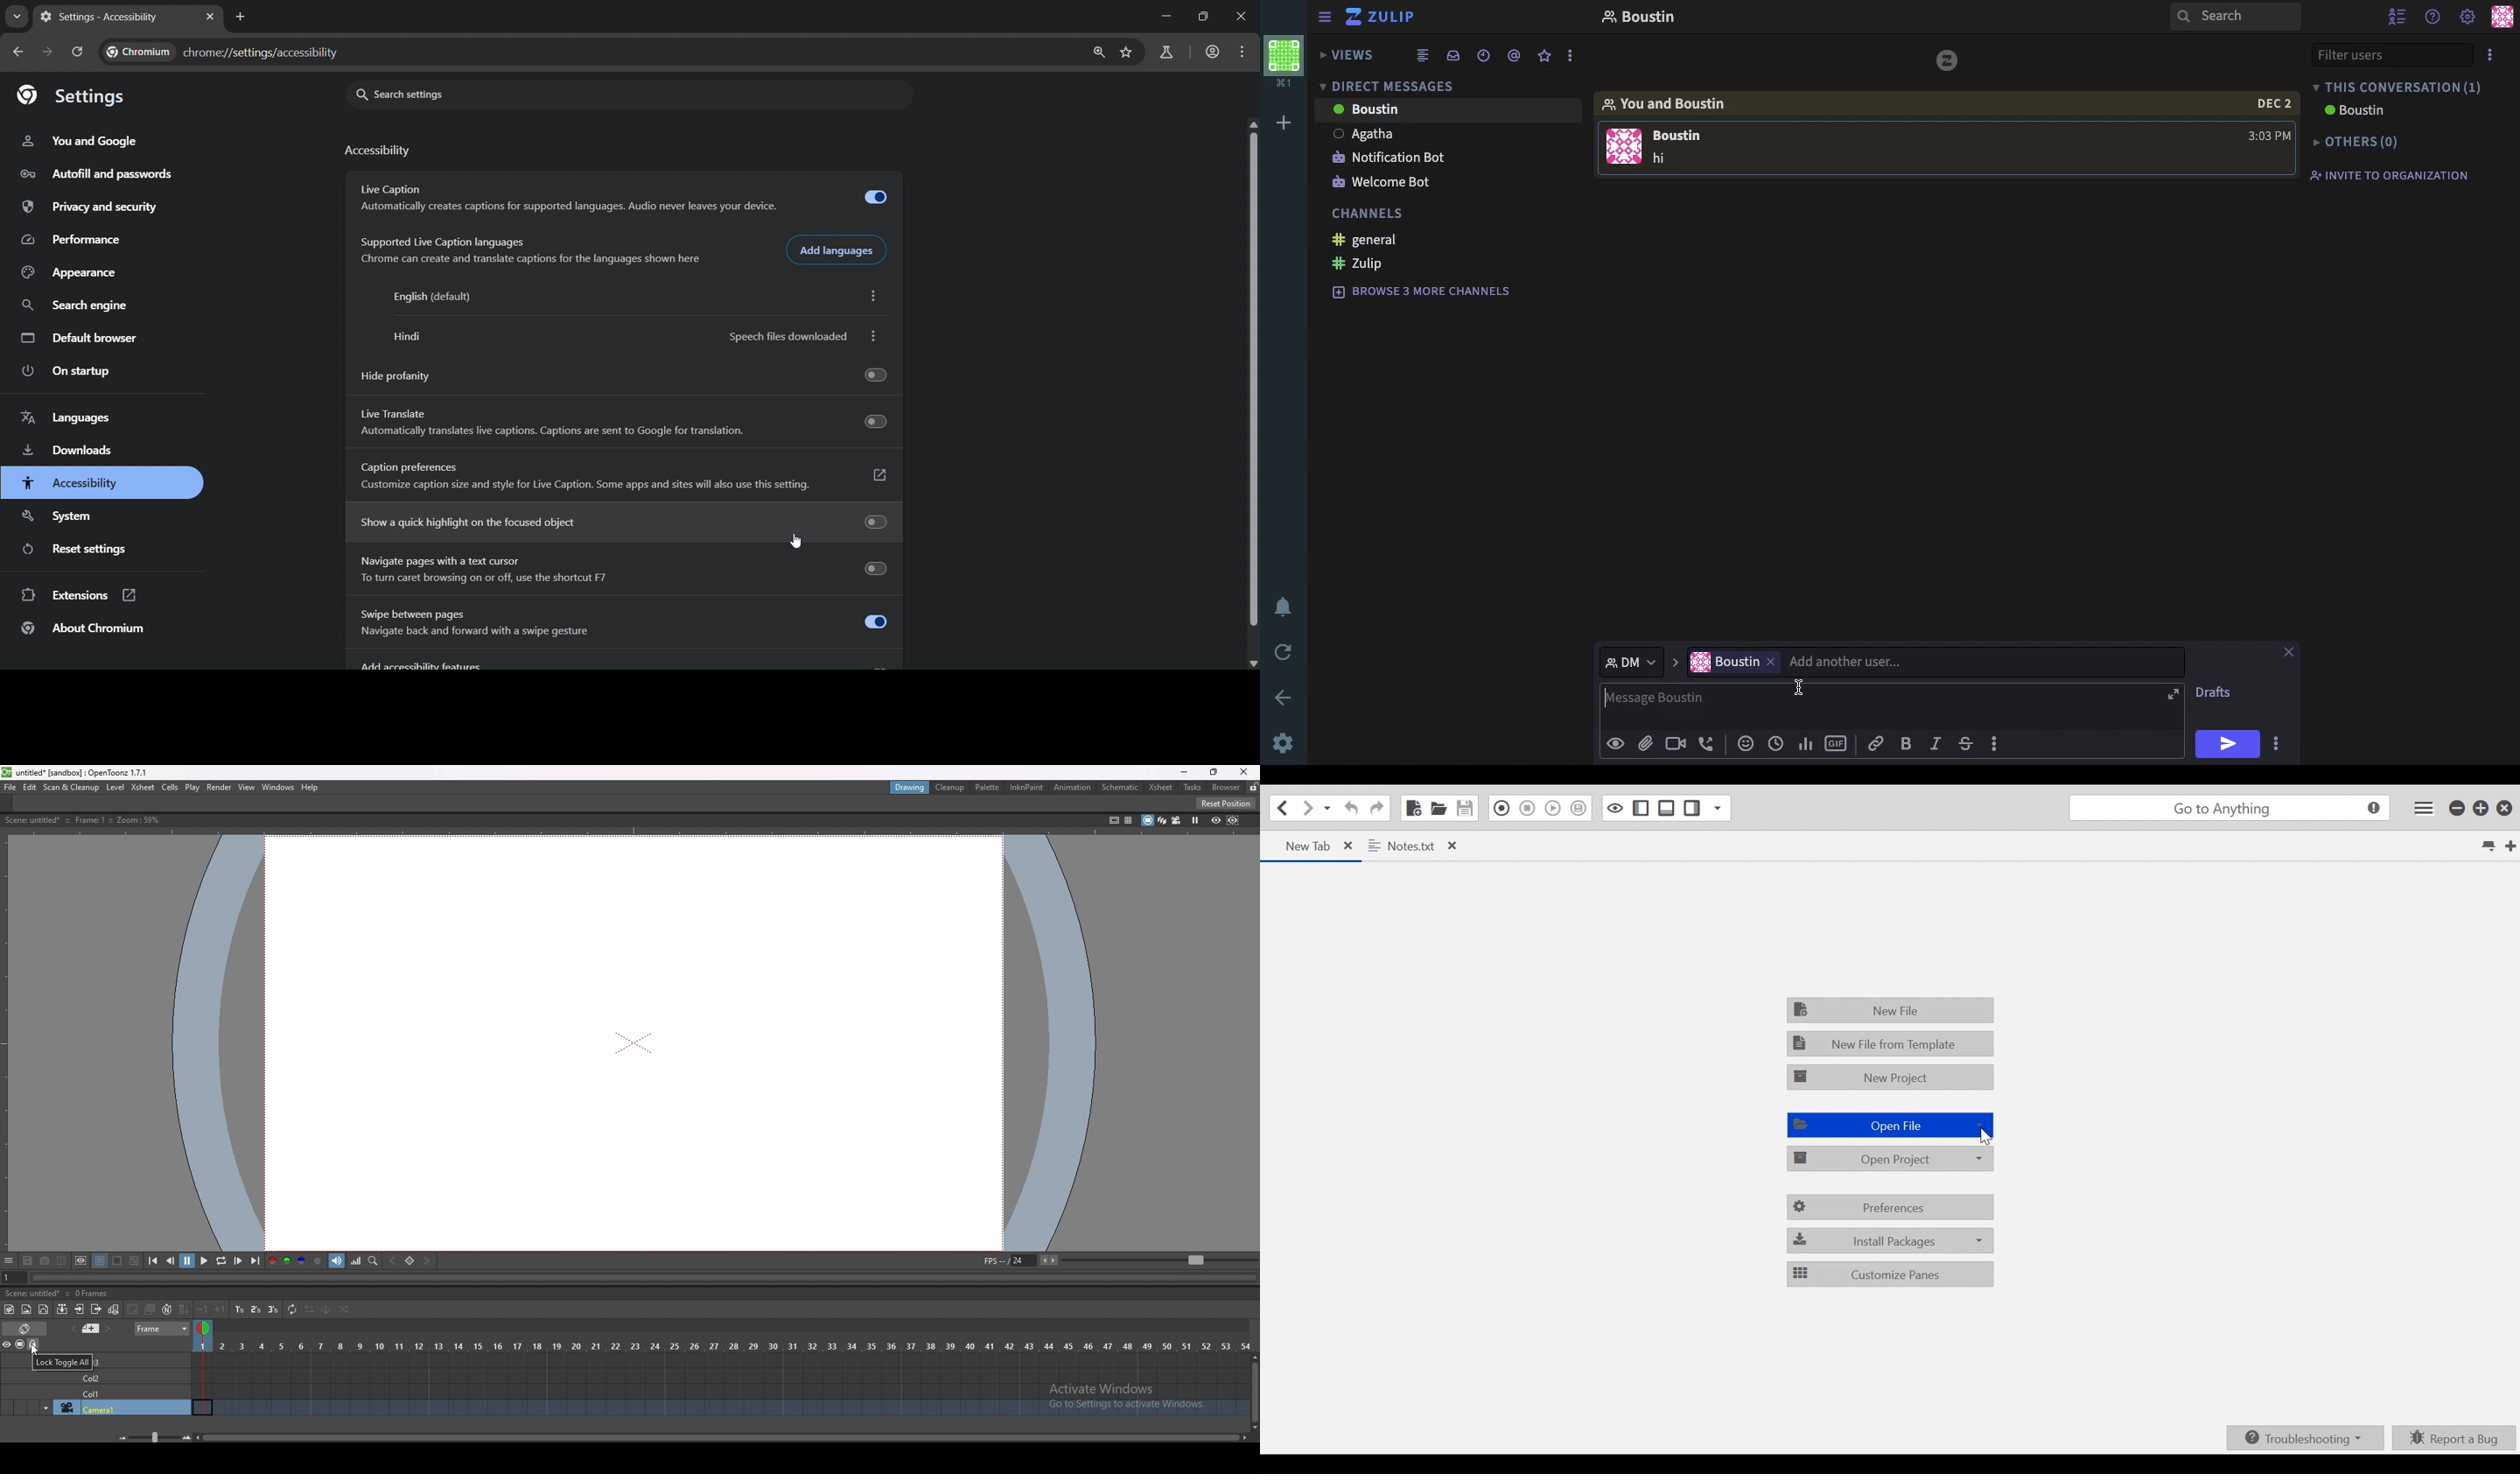 The width and height of the screenshot is (2520, 1484). What do you see at coordinates (75, 307) in the screenshot?
I see `search engine` at bounding box center [75, 307].